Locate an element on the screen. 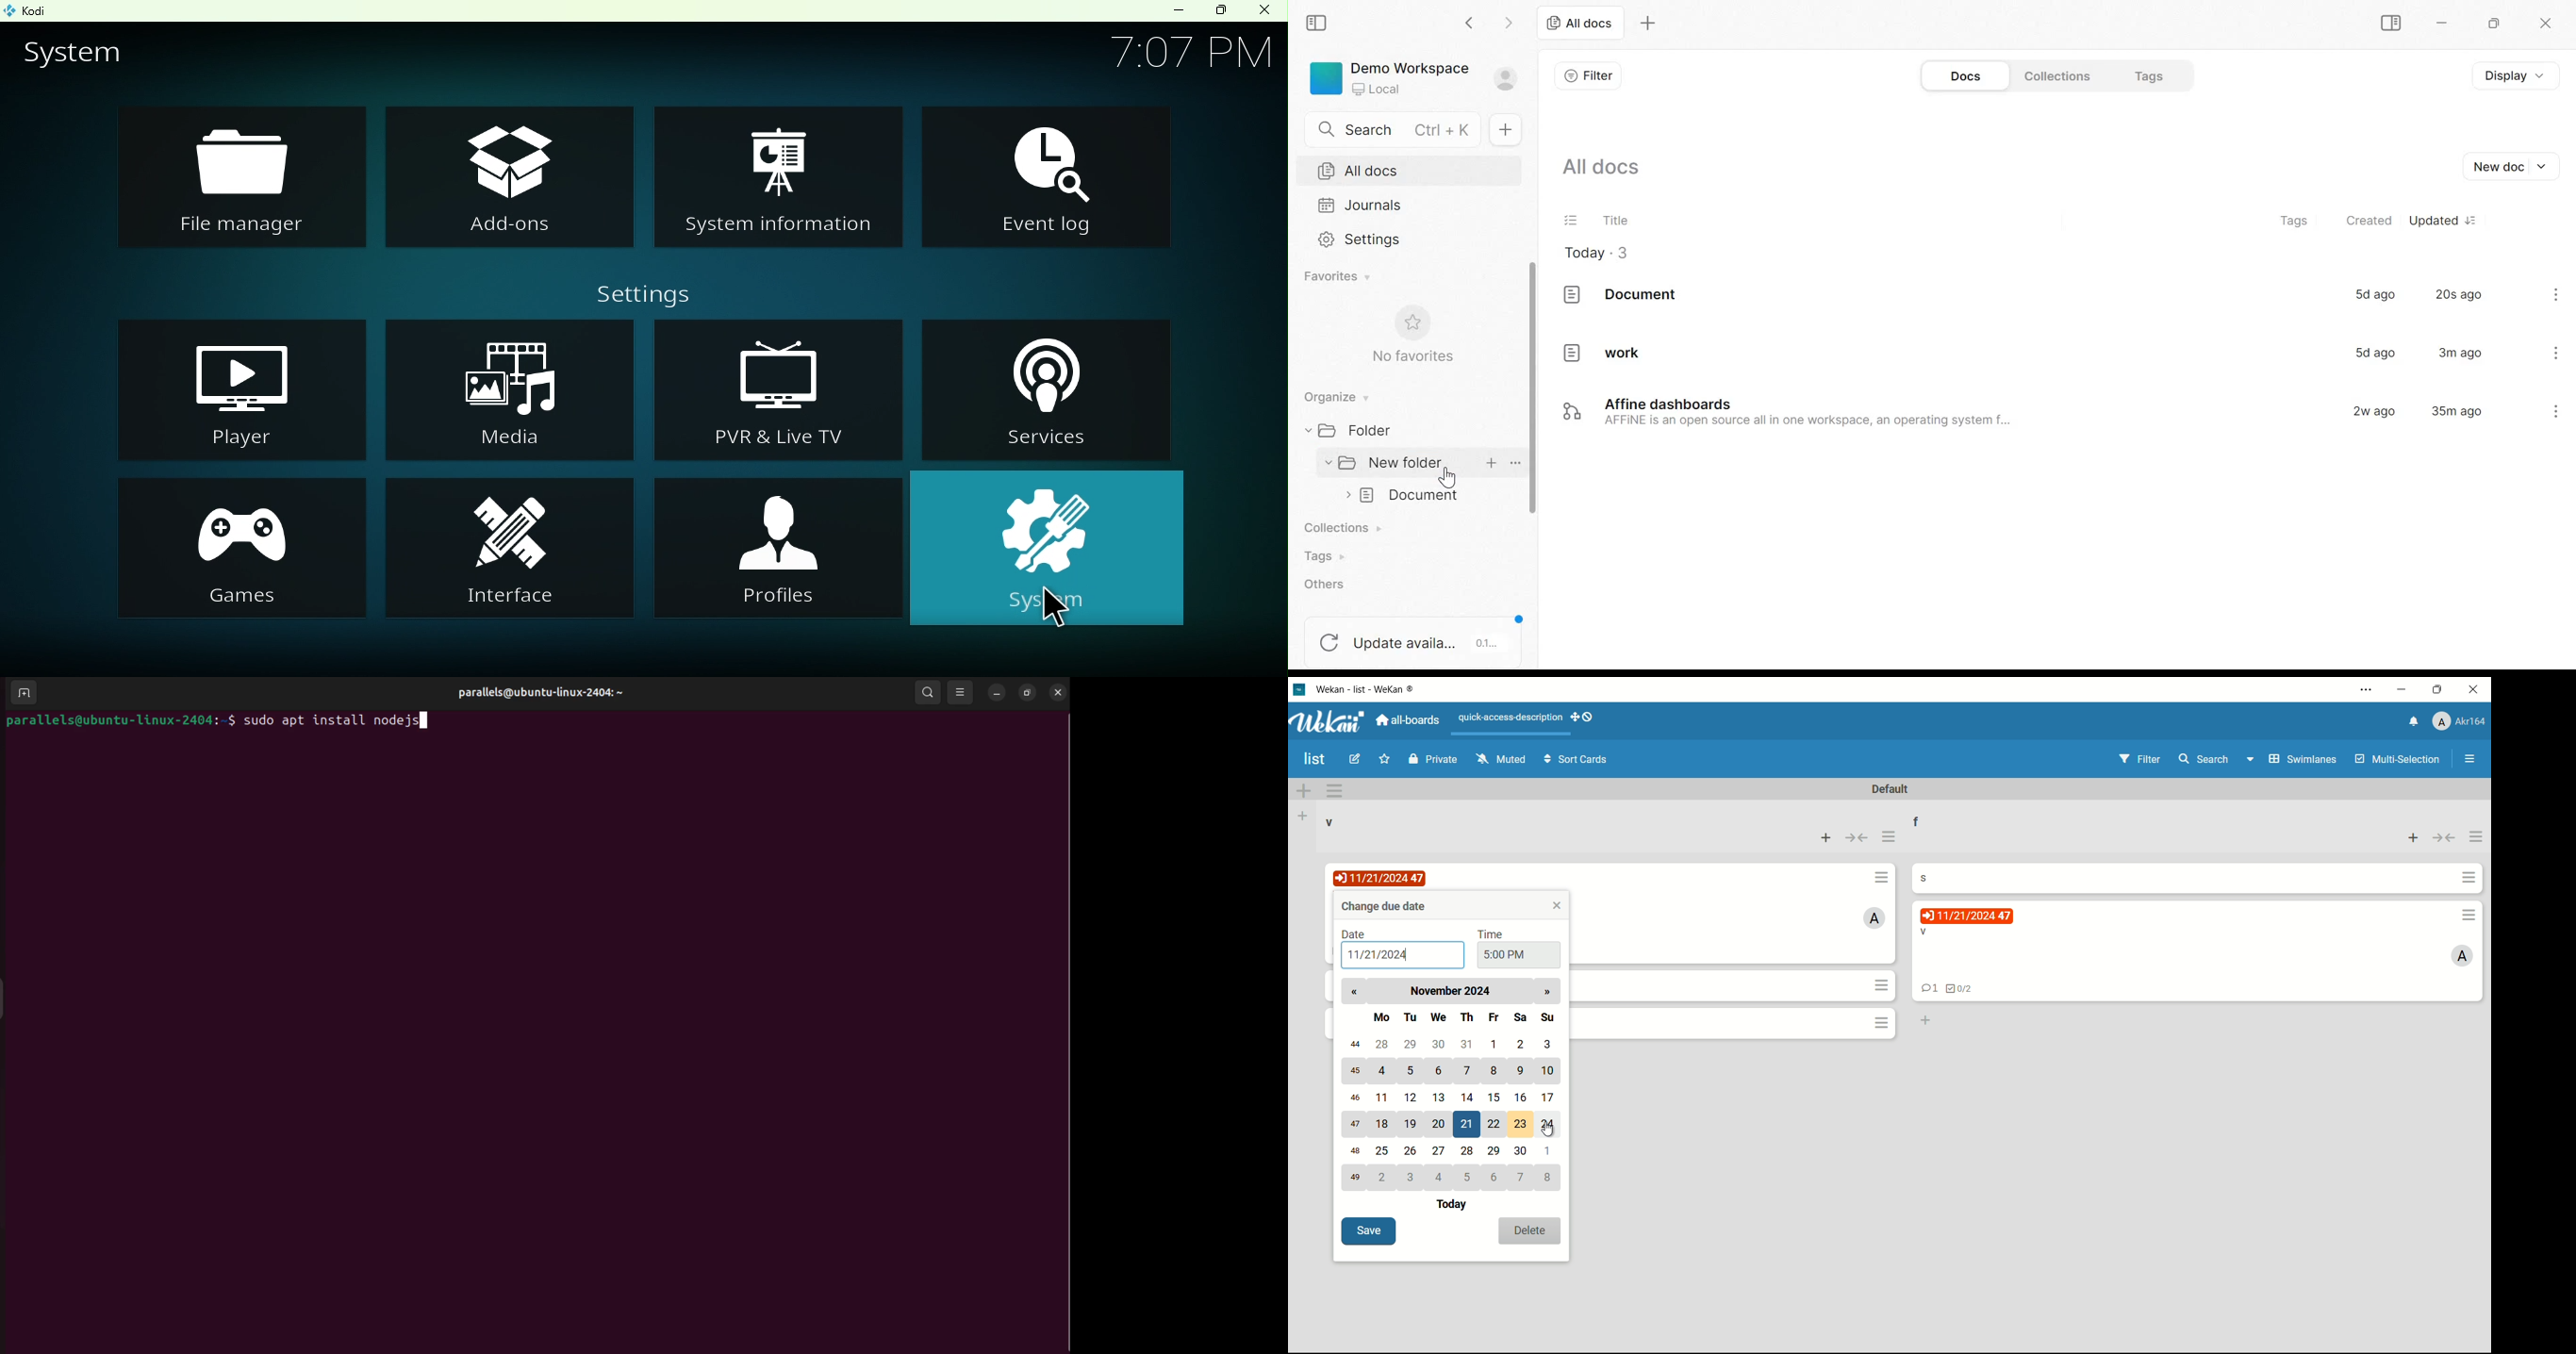  list name is located at coordinates (1925, 820).